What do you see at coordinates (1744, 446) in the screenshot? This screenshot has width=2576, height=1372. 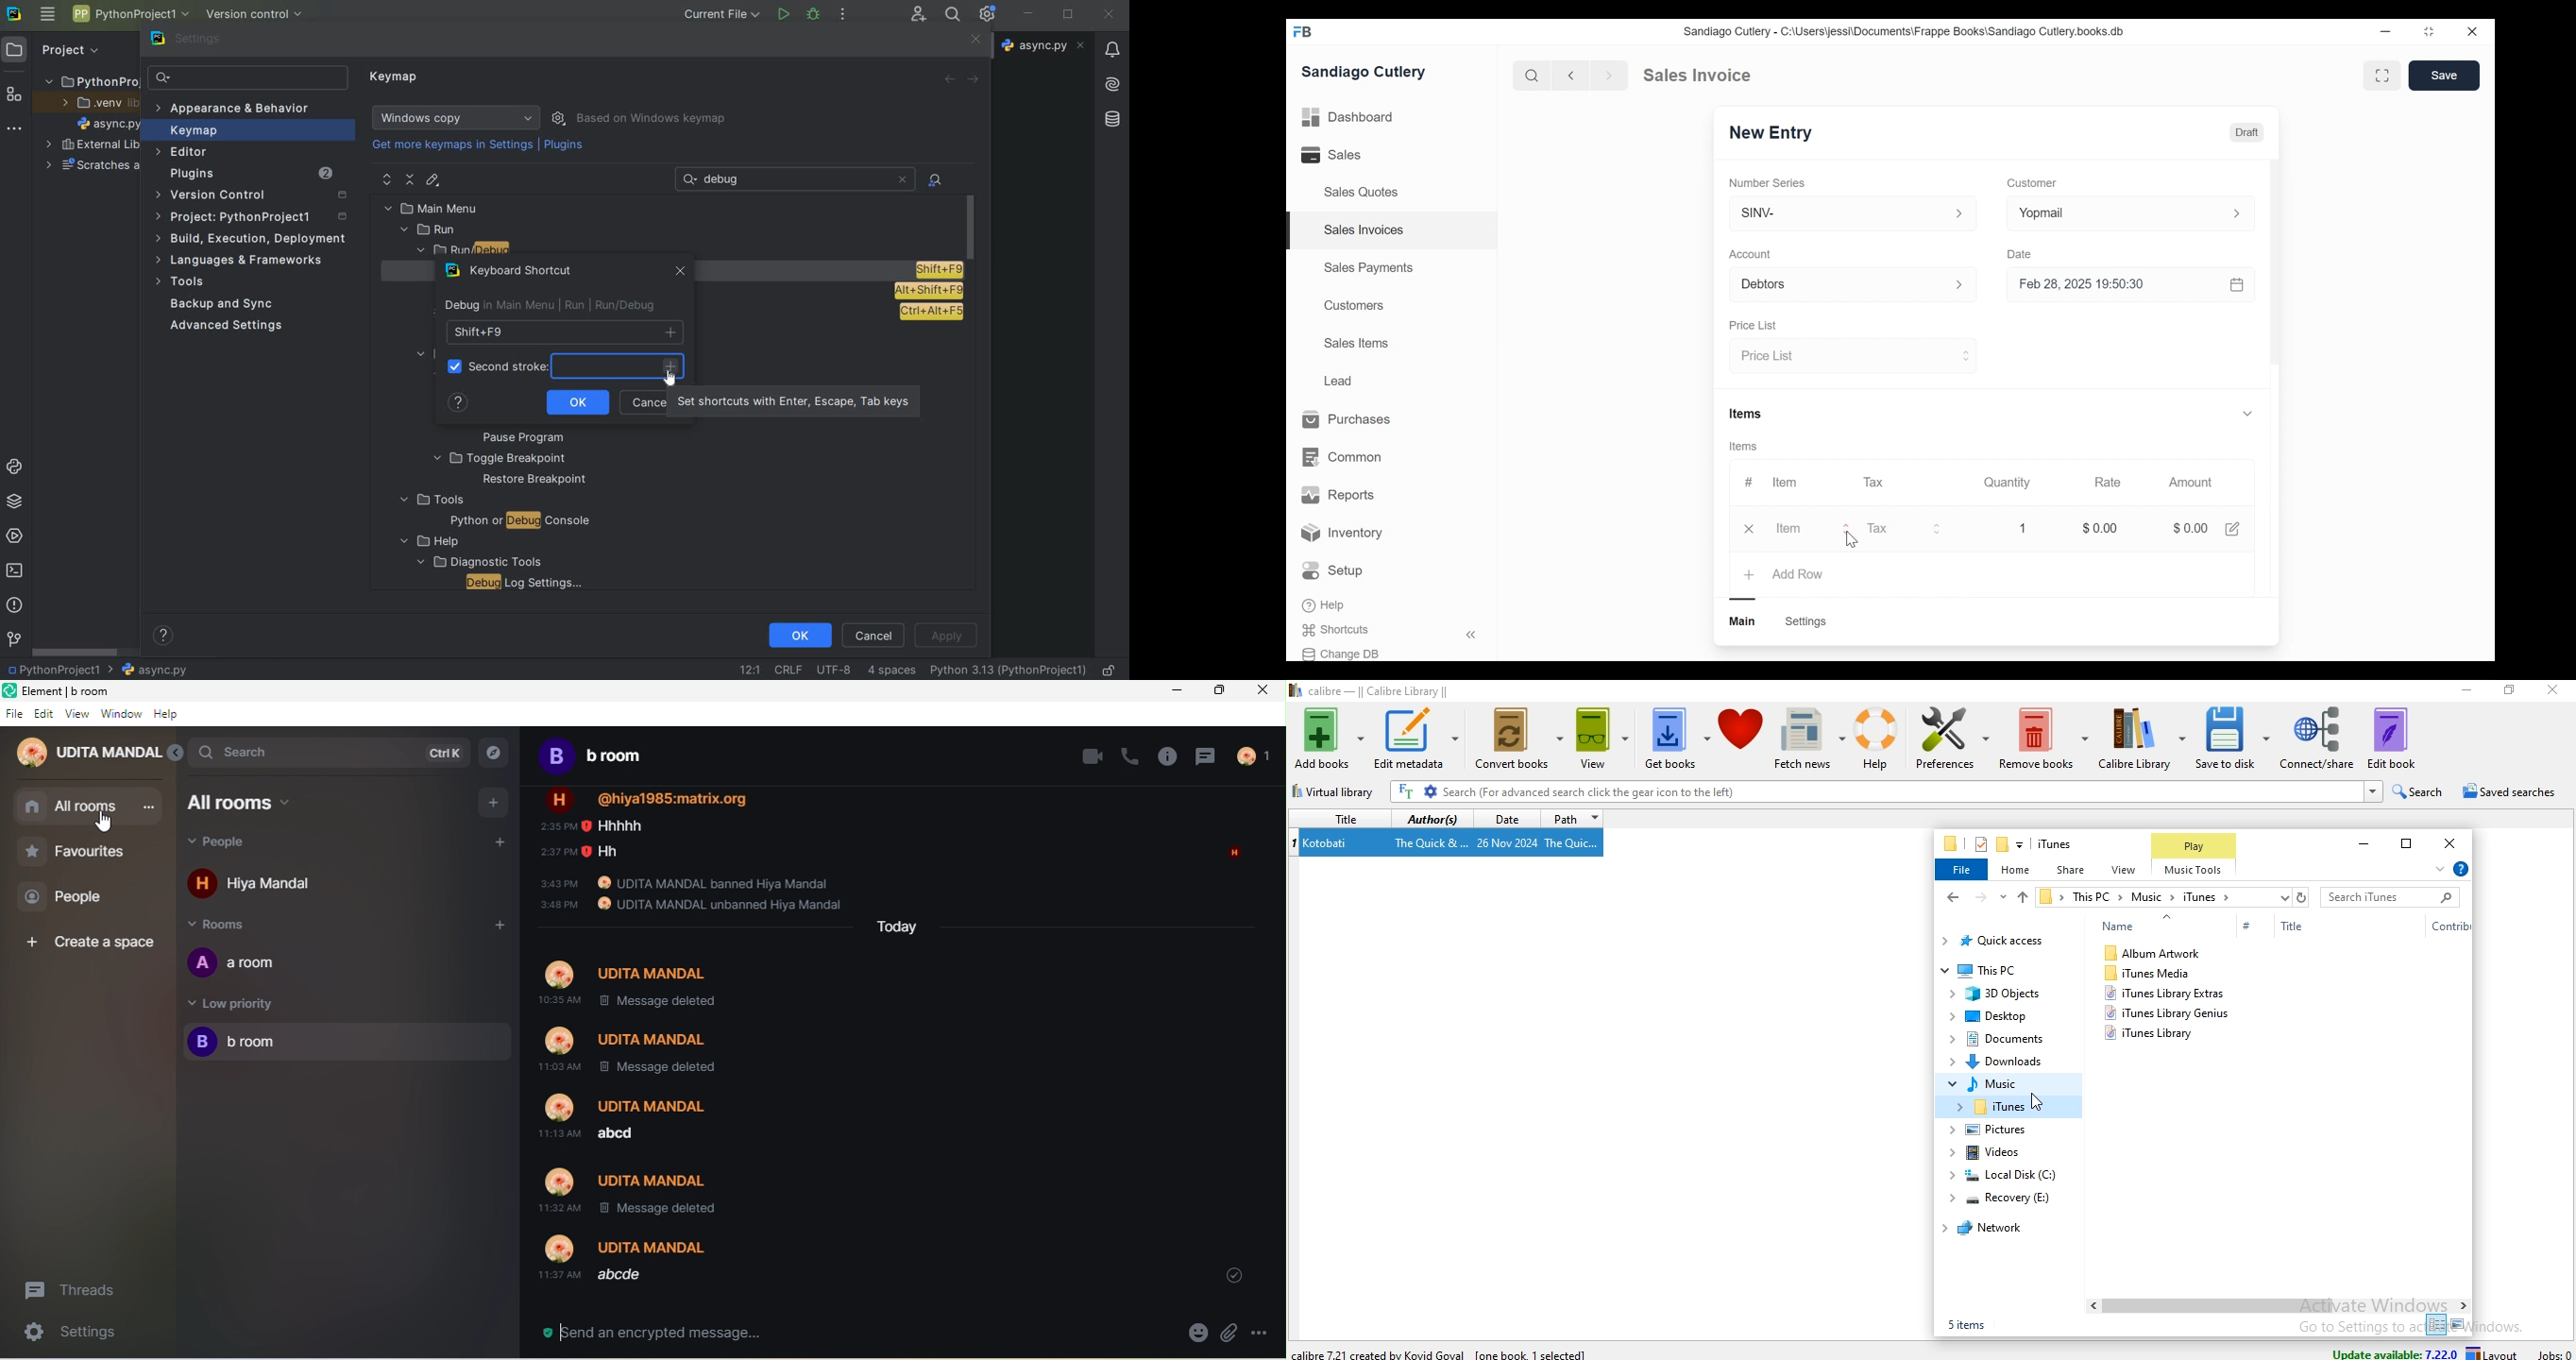 I see `Items` at bounding box center [1744, 446].